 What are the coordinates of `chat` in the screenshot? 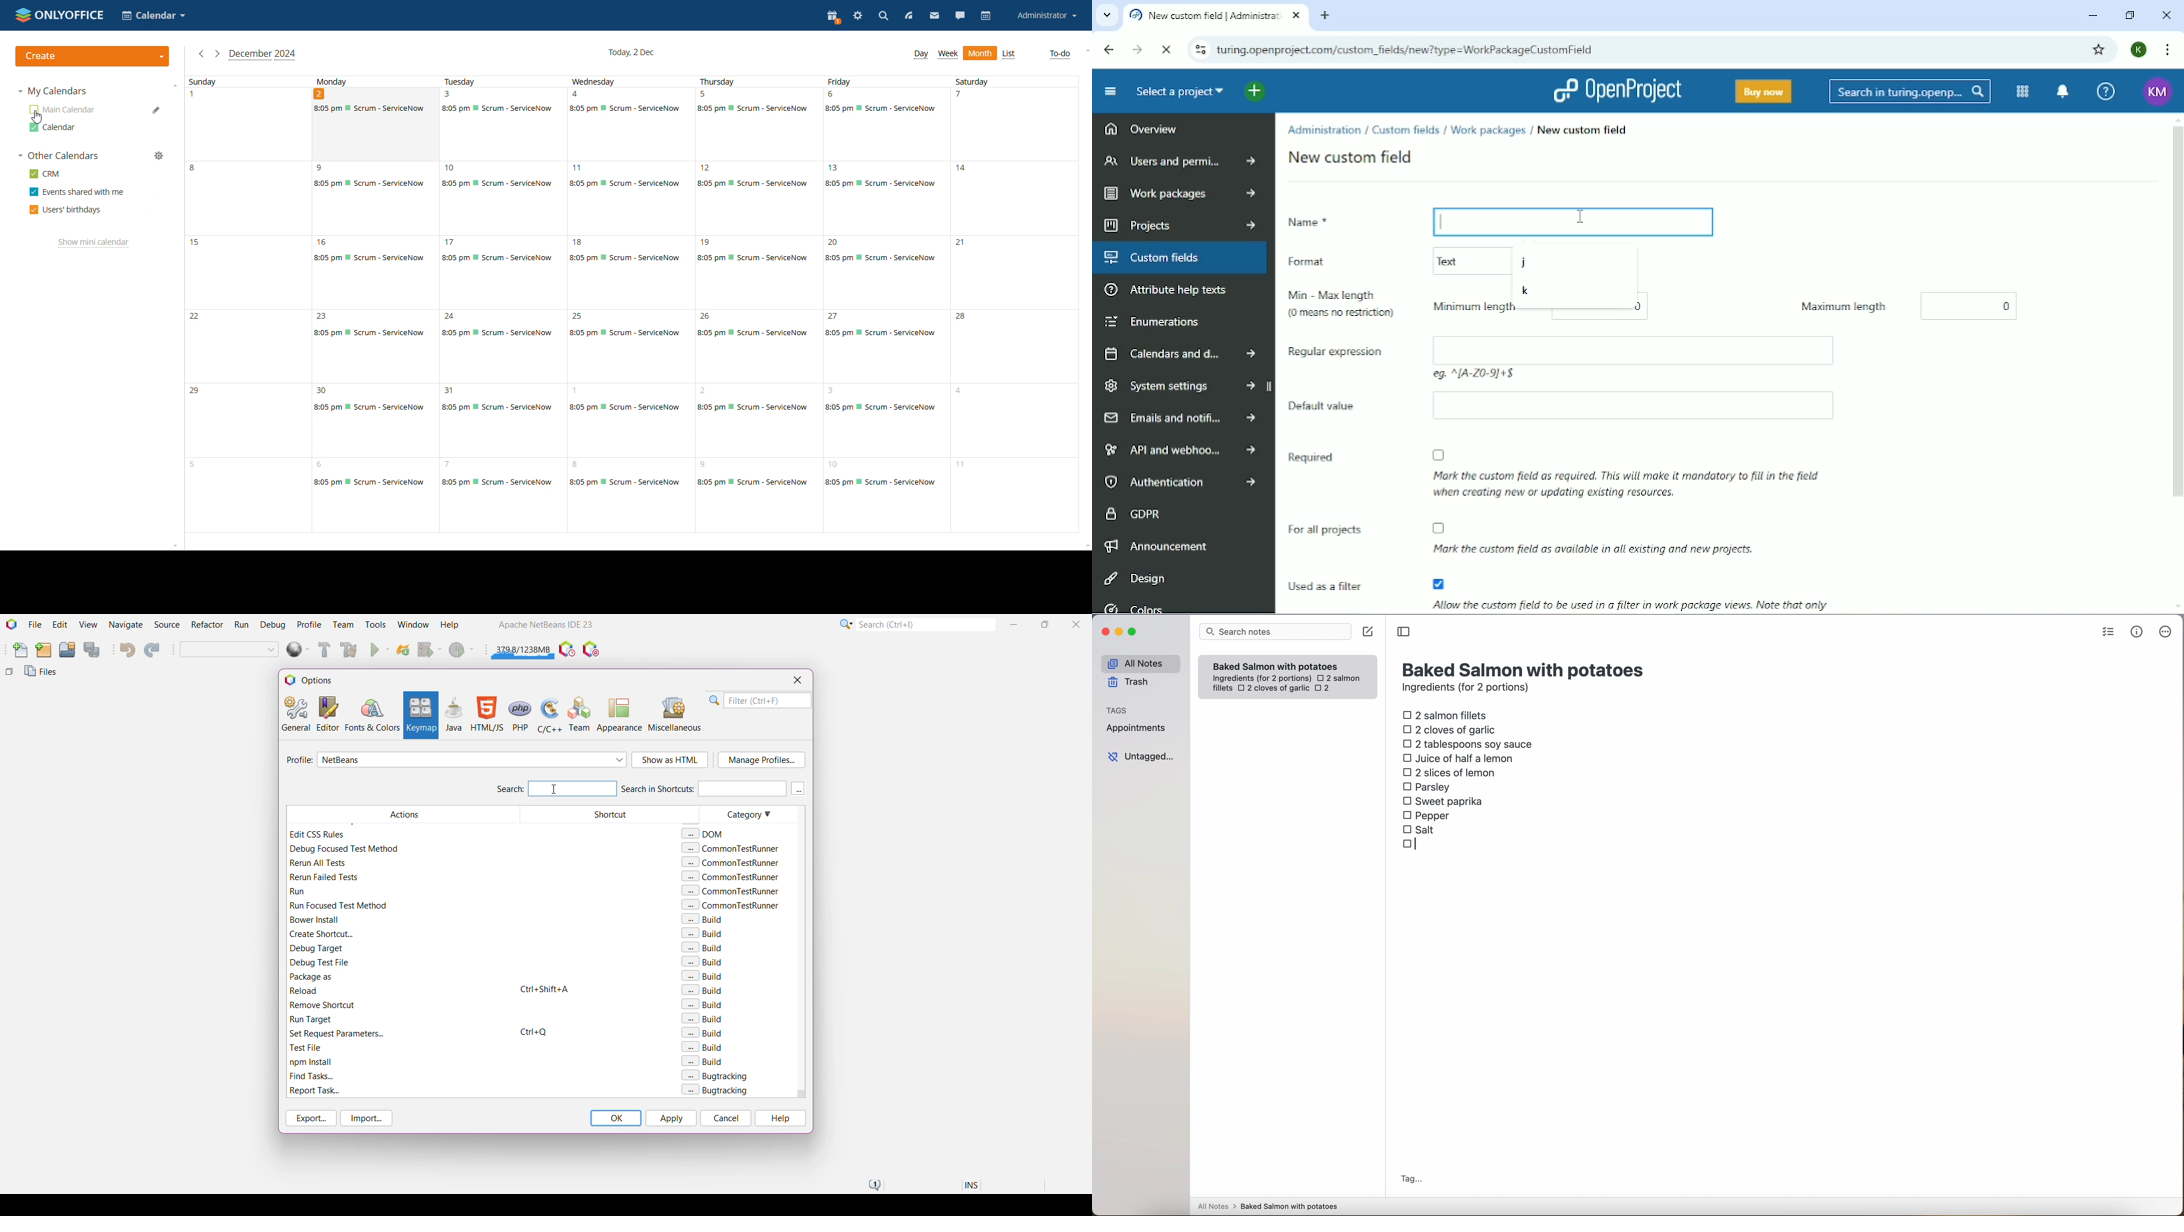 It's located at (960, 16).